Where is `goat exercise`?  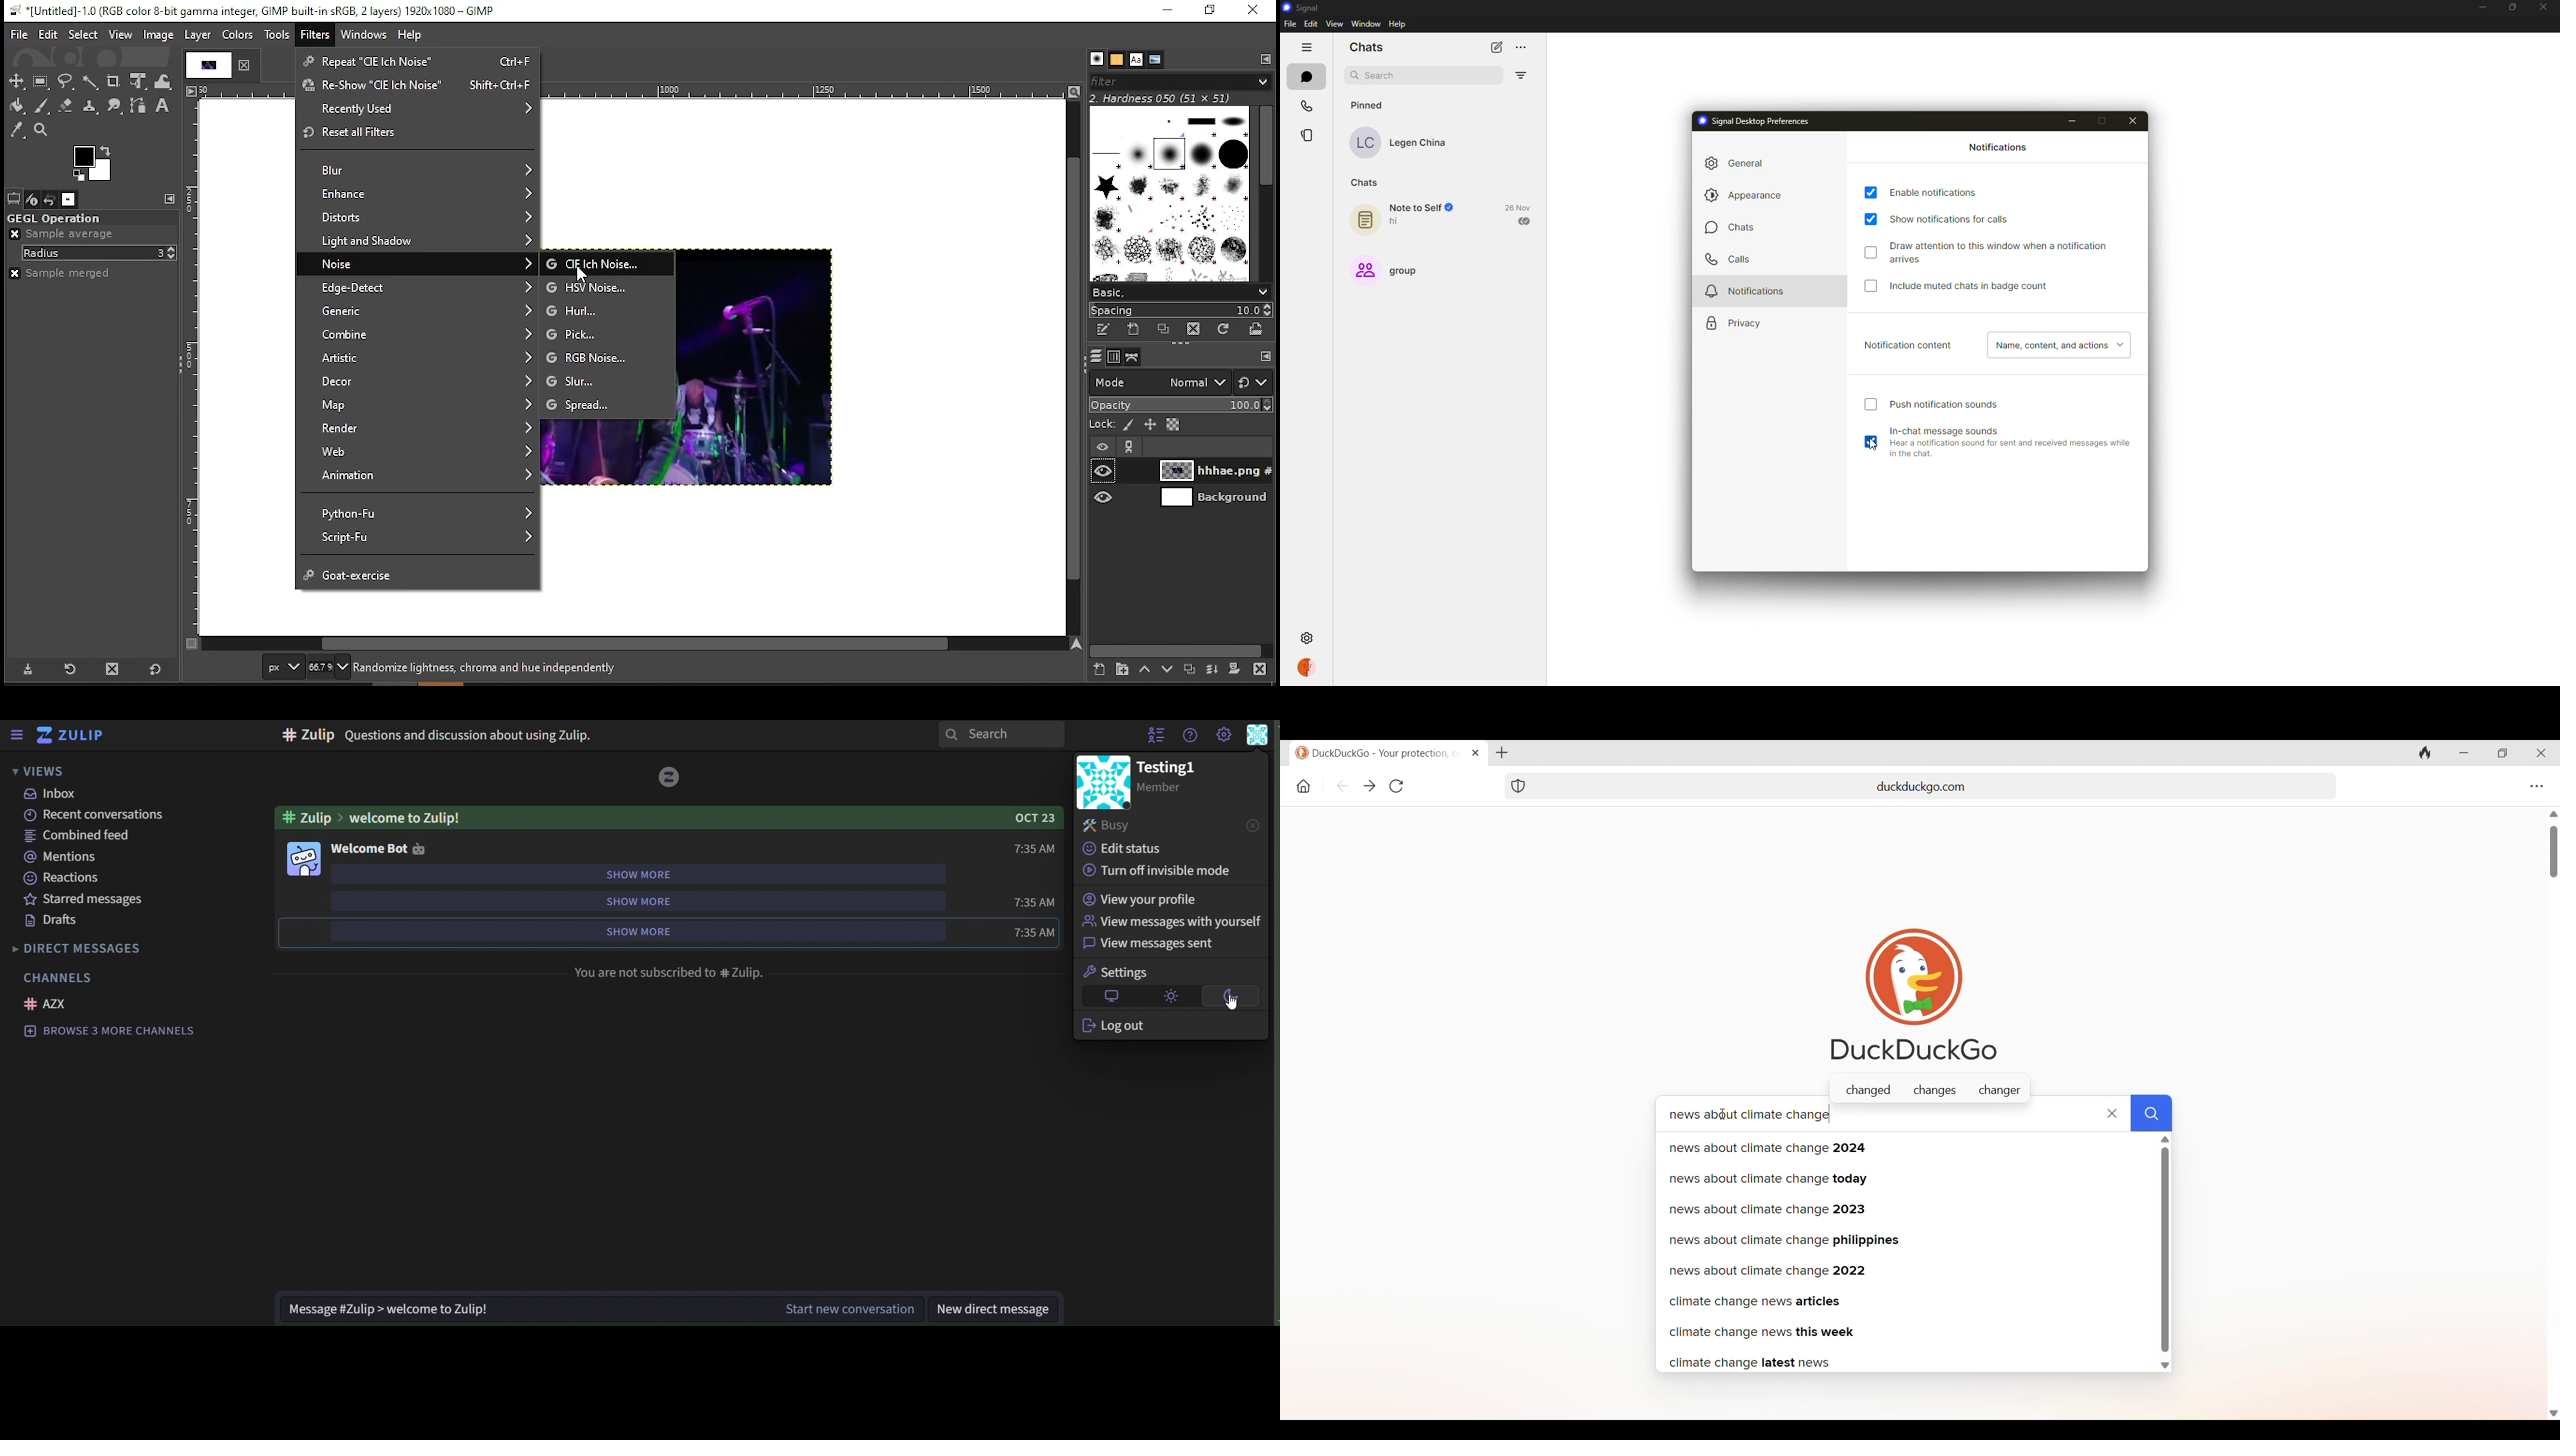
goat exercise is located at coordinates (417, 572).